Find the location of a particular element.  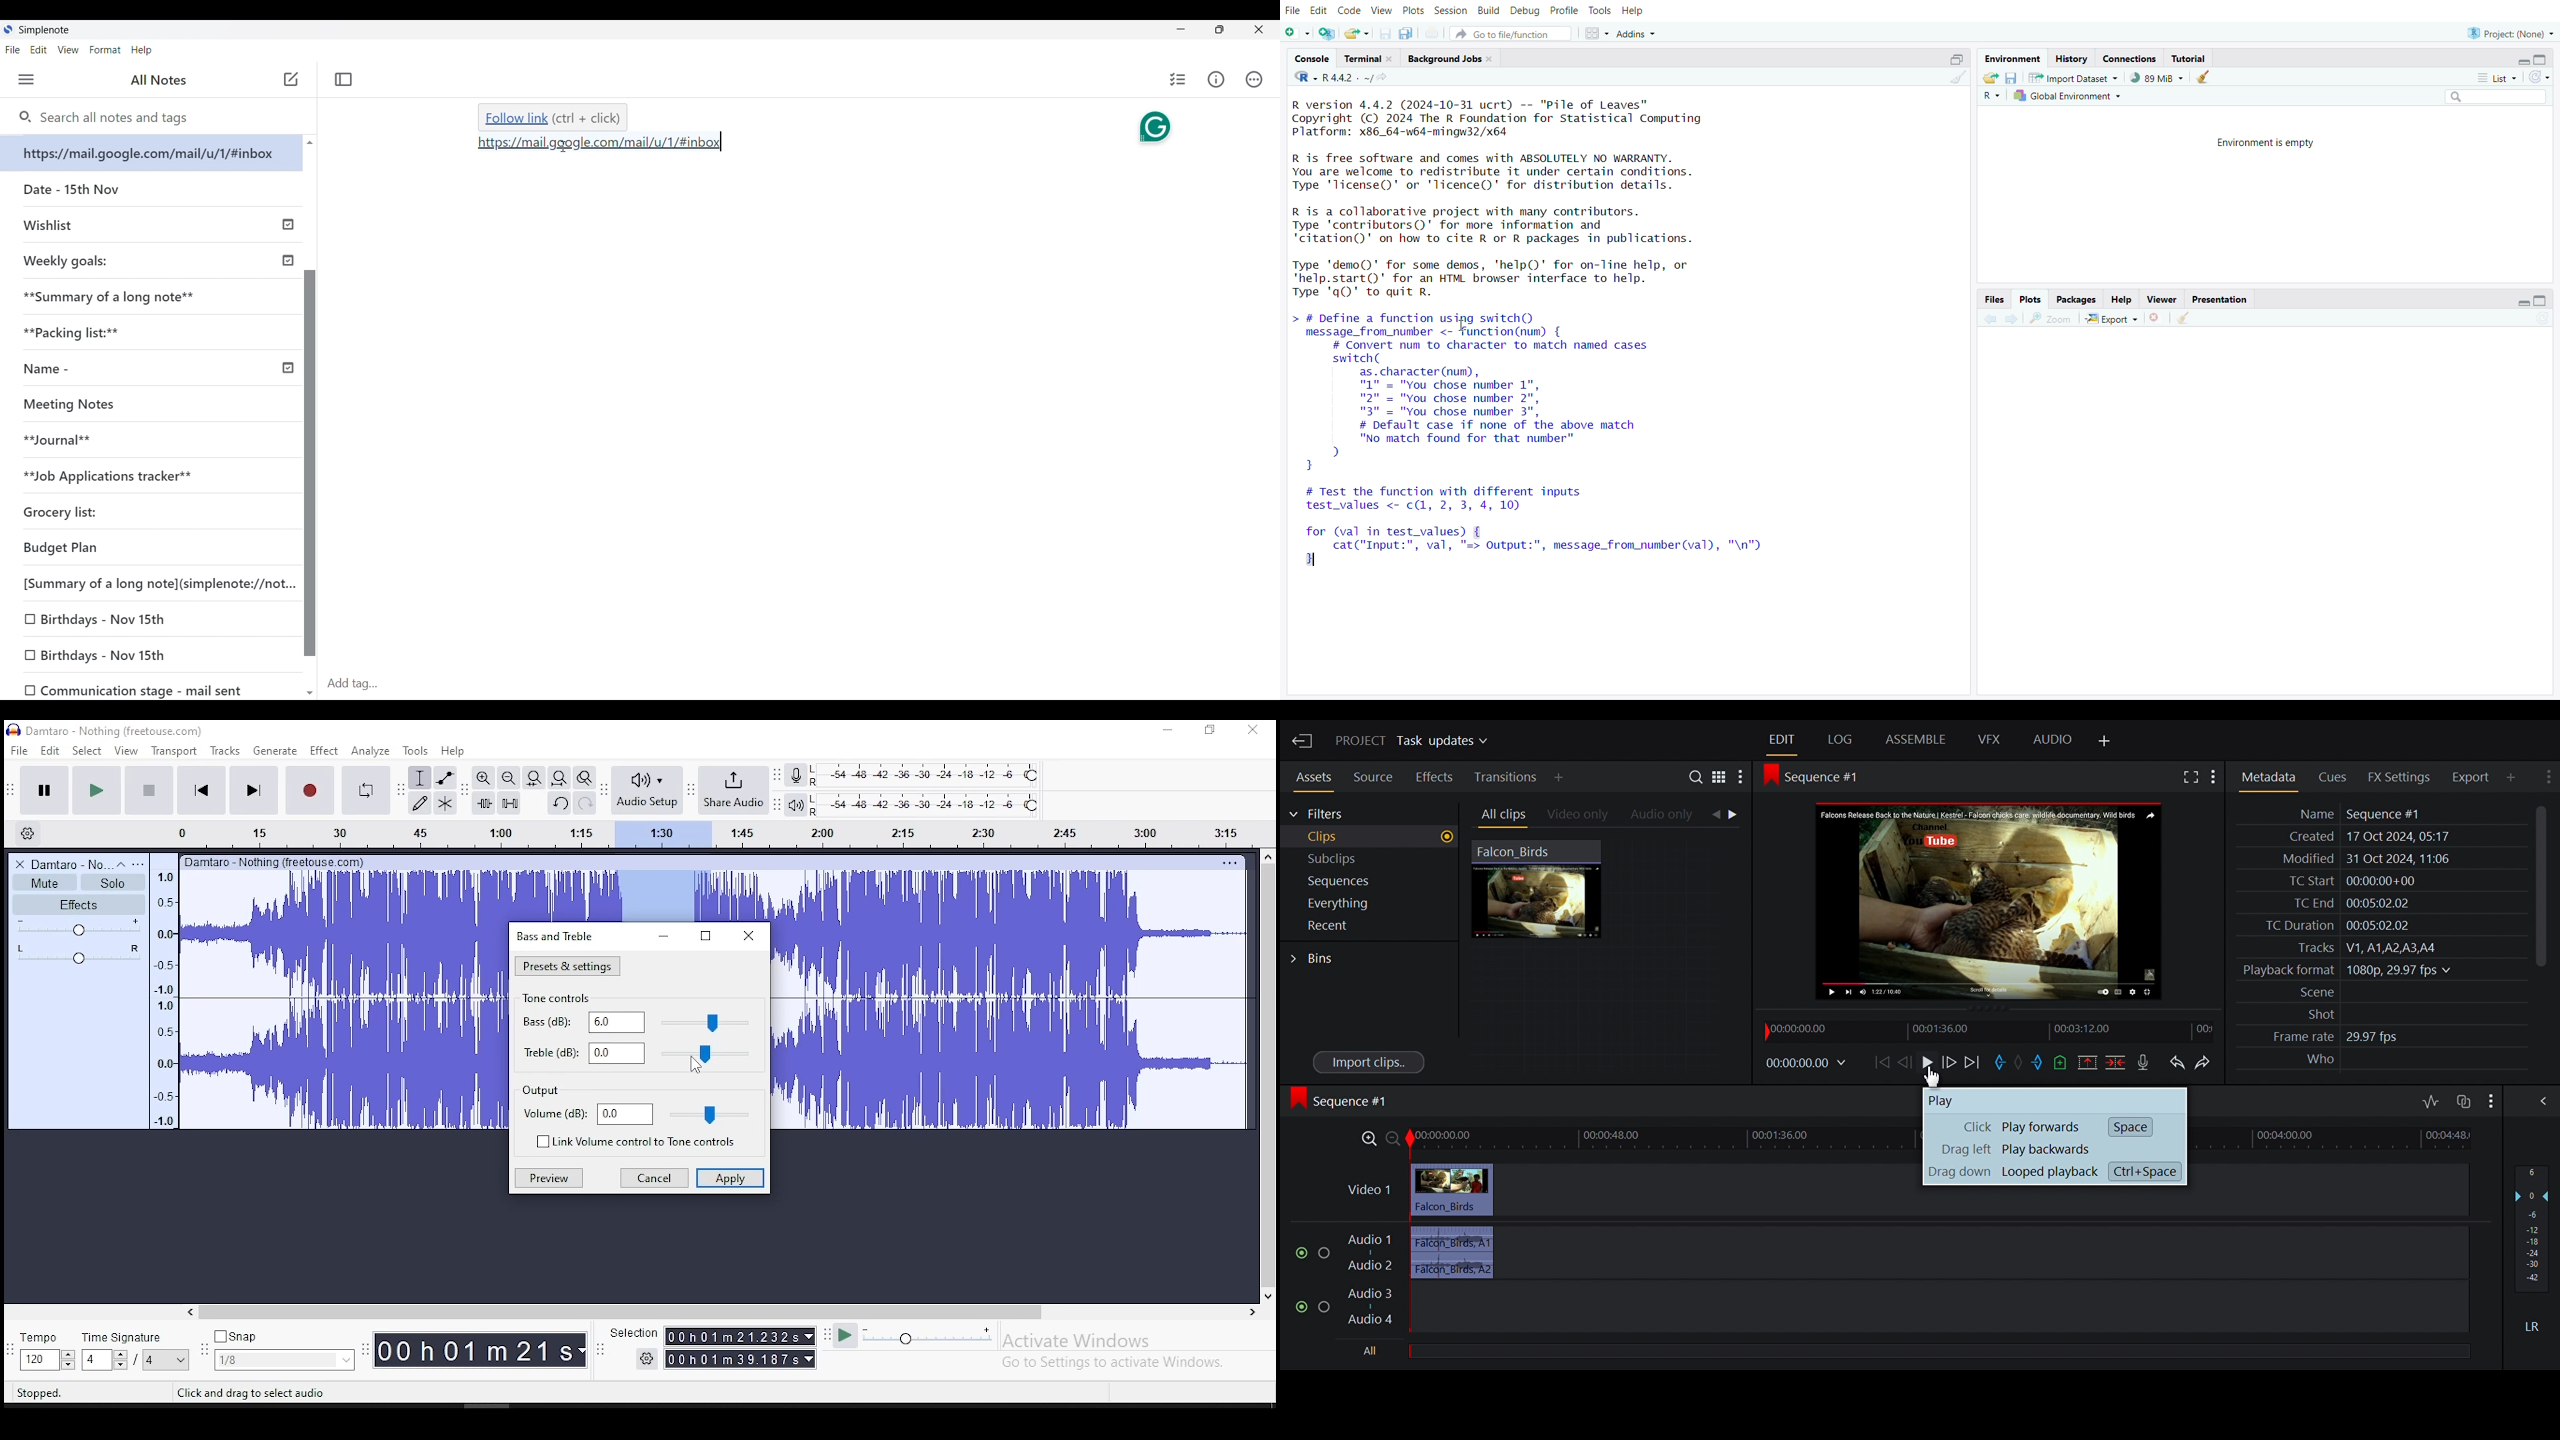

Nudge one frame forward is located at coordinates (1950, 1063).